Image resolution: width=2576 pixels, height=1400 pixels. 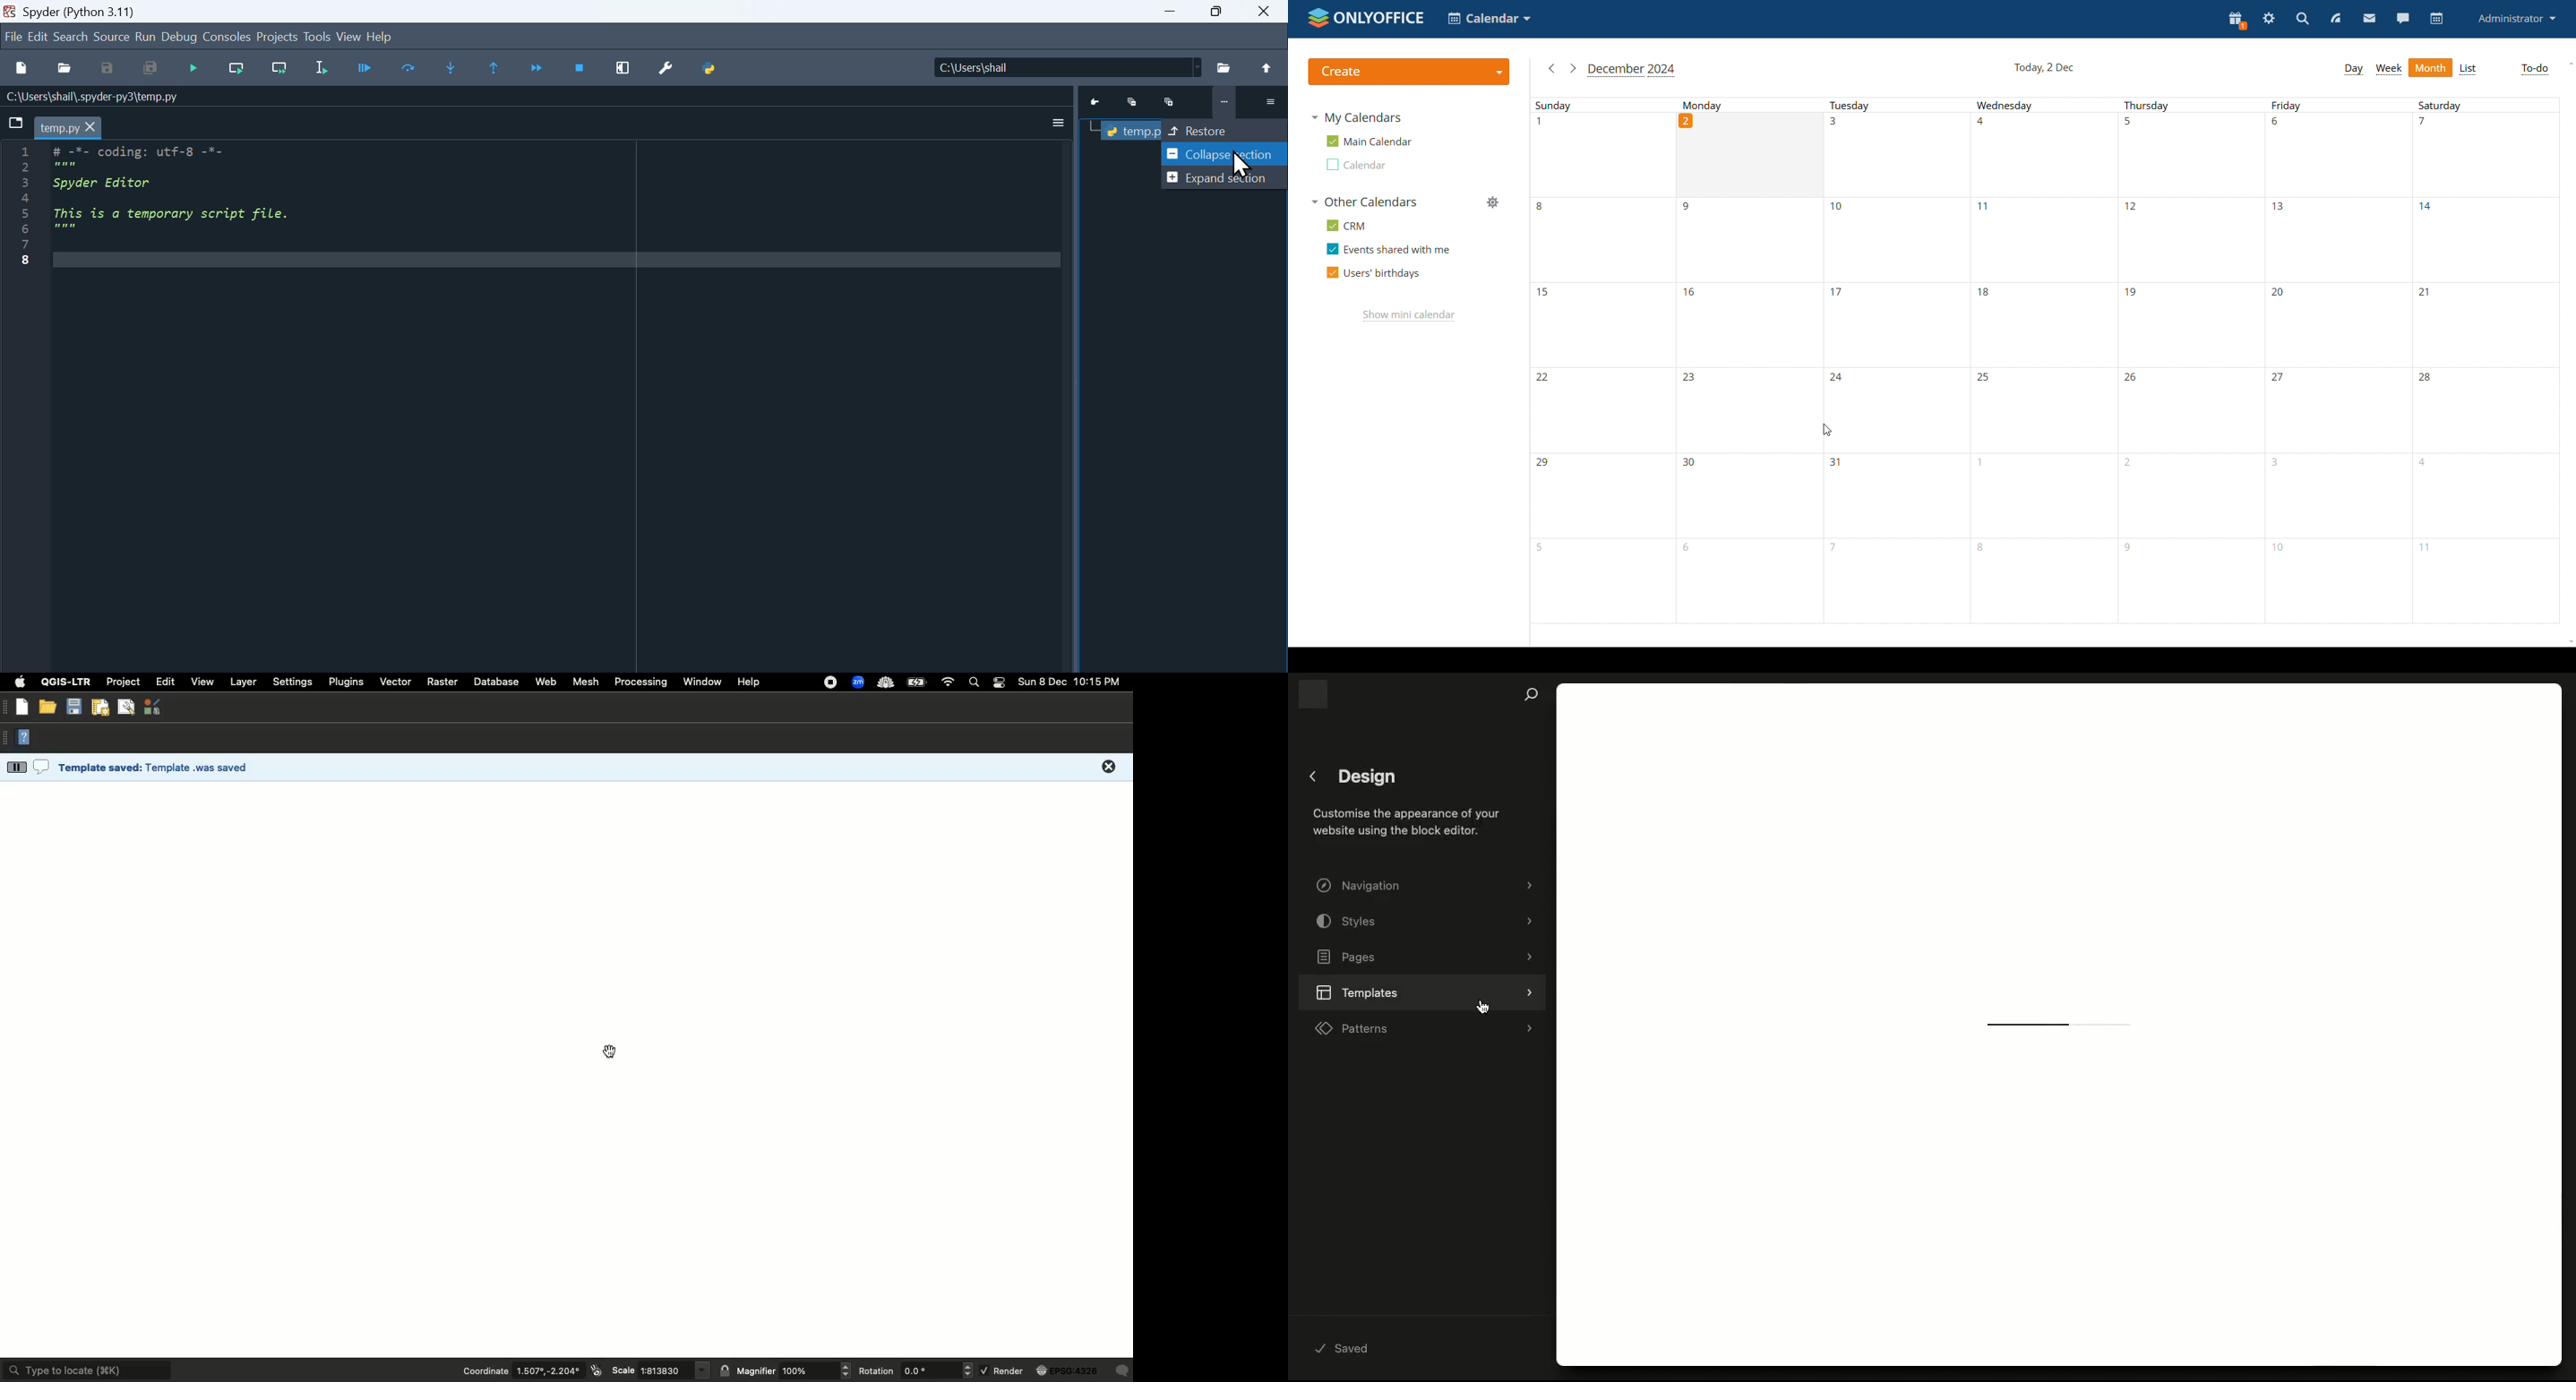 What do you see at coordinates (150, 69) in the screenshot?
I see `Save all` at bounding box center [150, 69].